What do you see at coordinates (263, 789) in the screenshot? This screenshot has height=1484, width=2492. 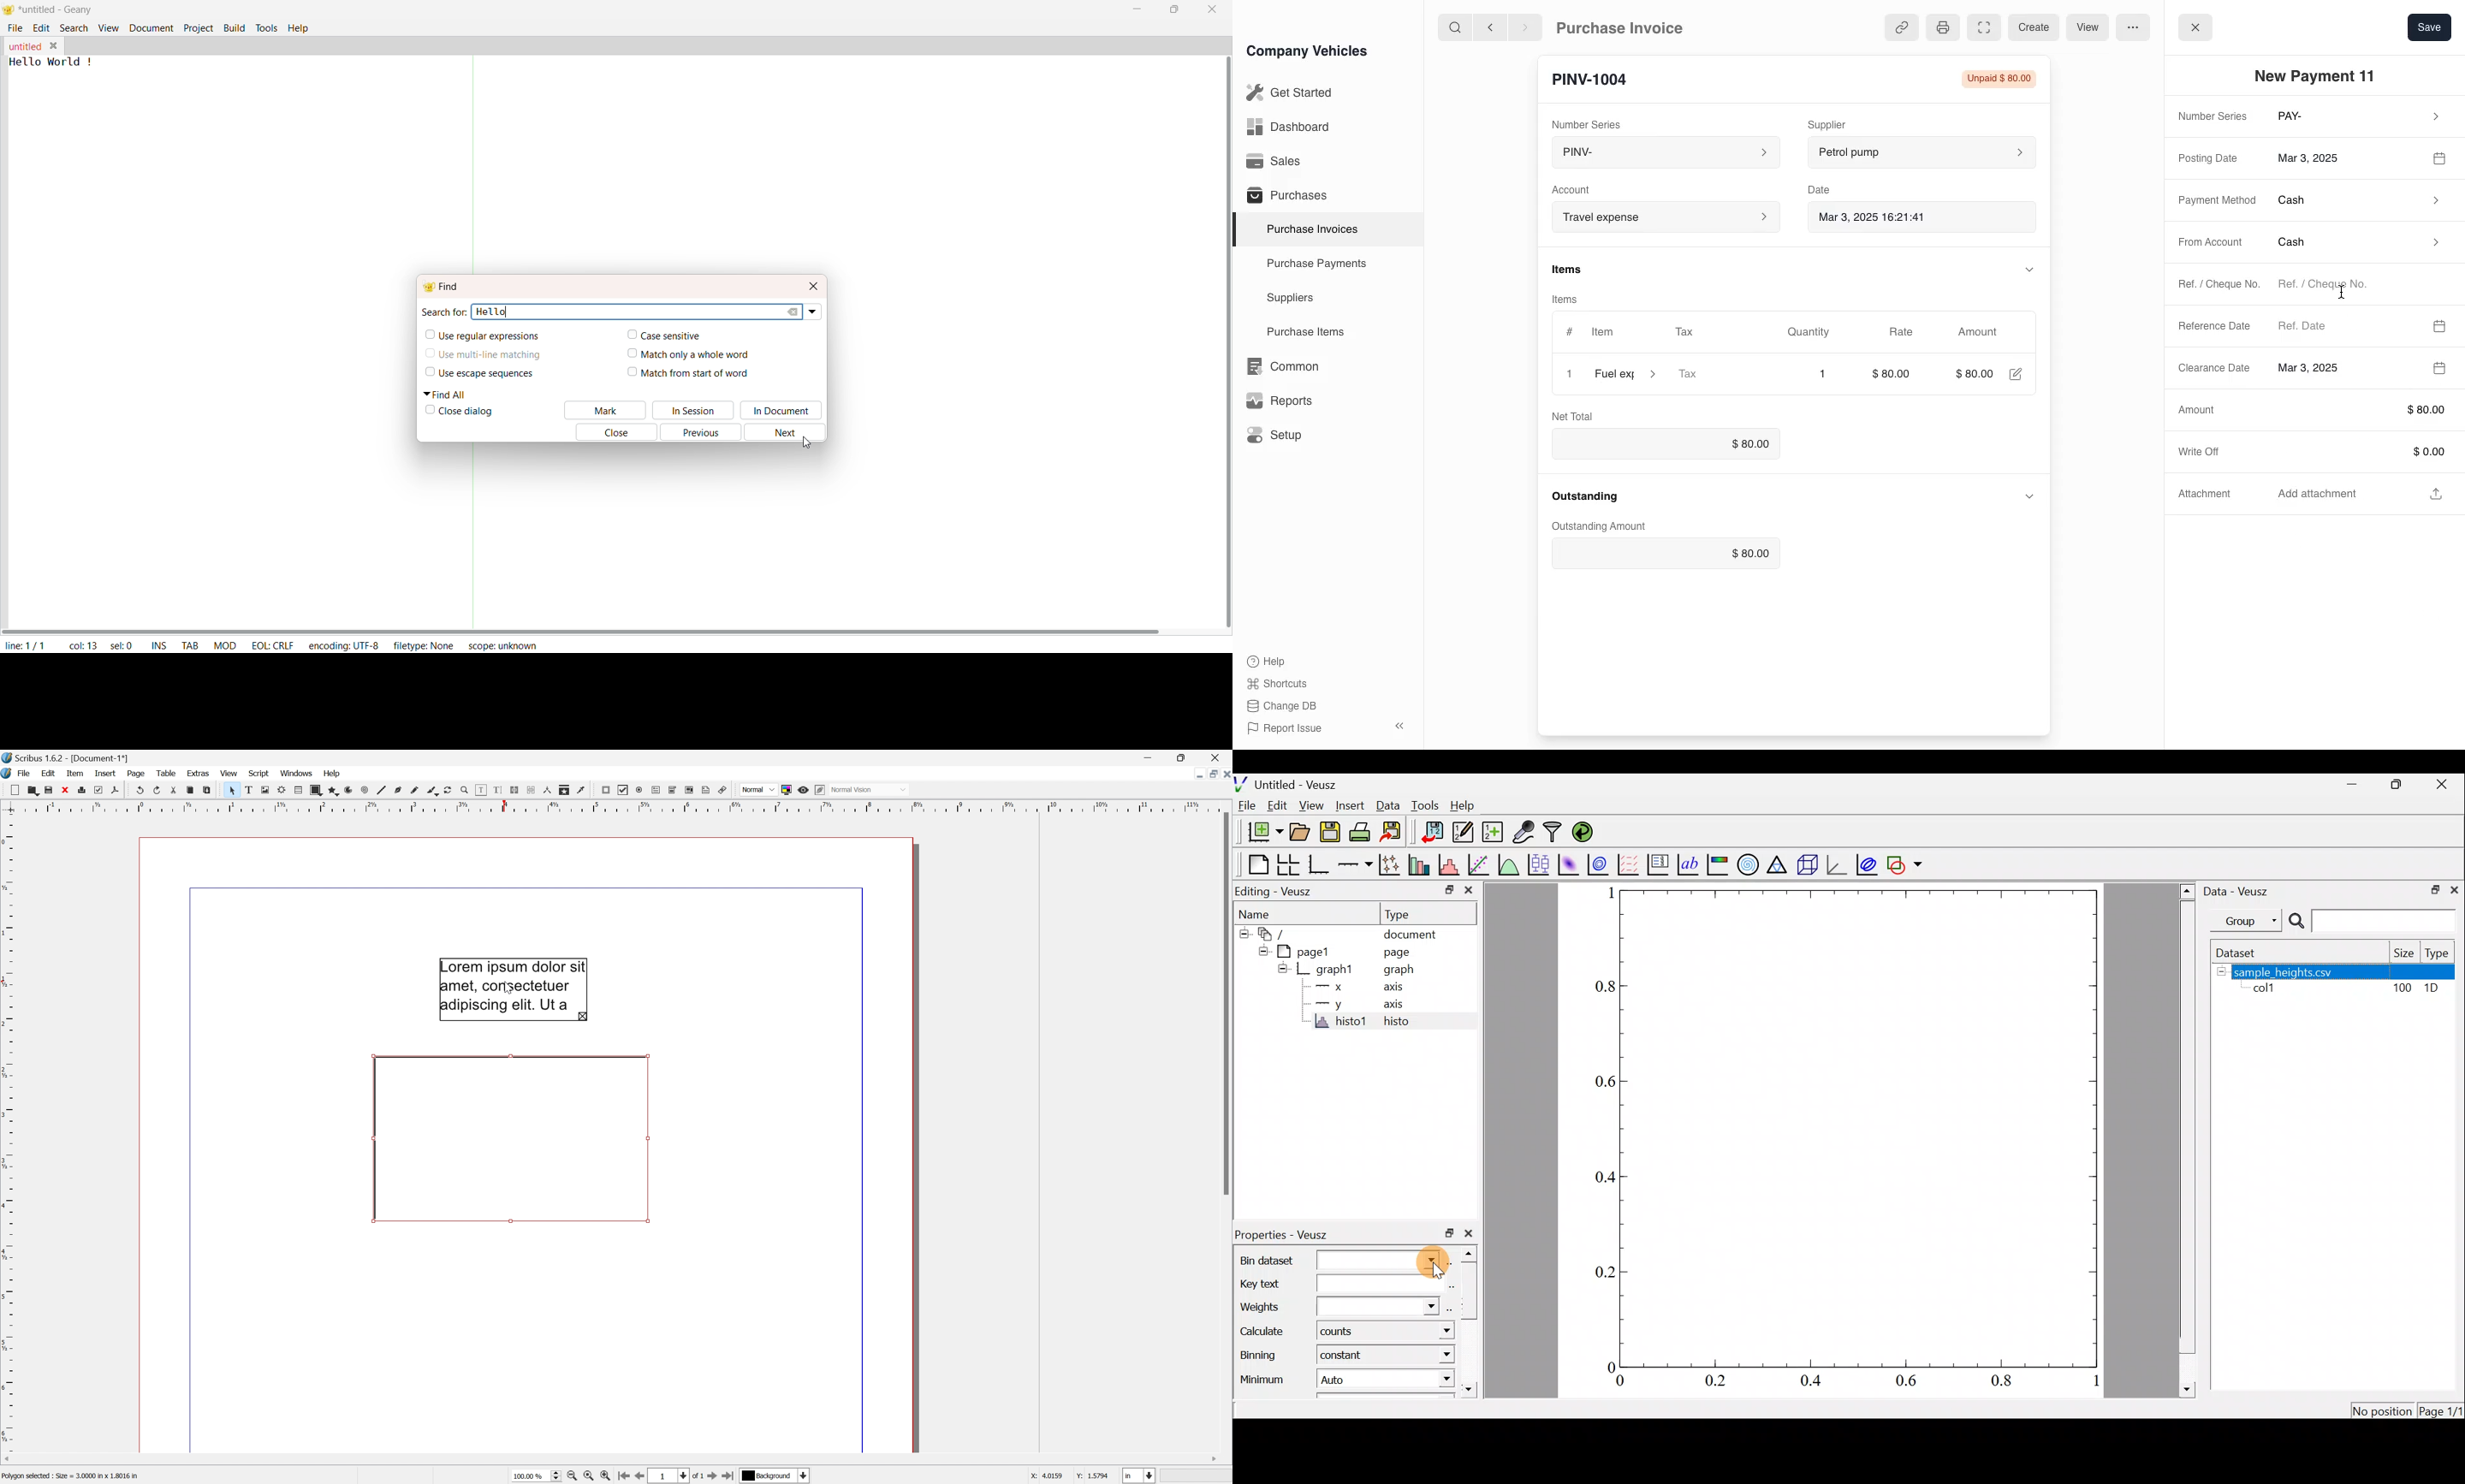 I see `Image frame` at bounding box center [263, 789].